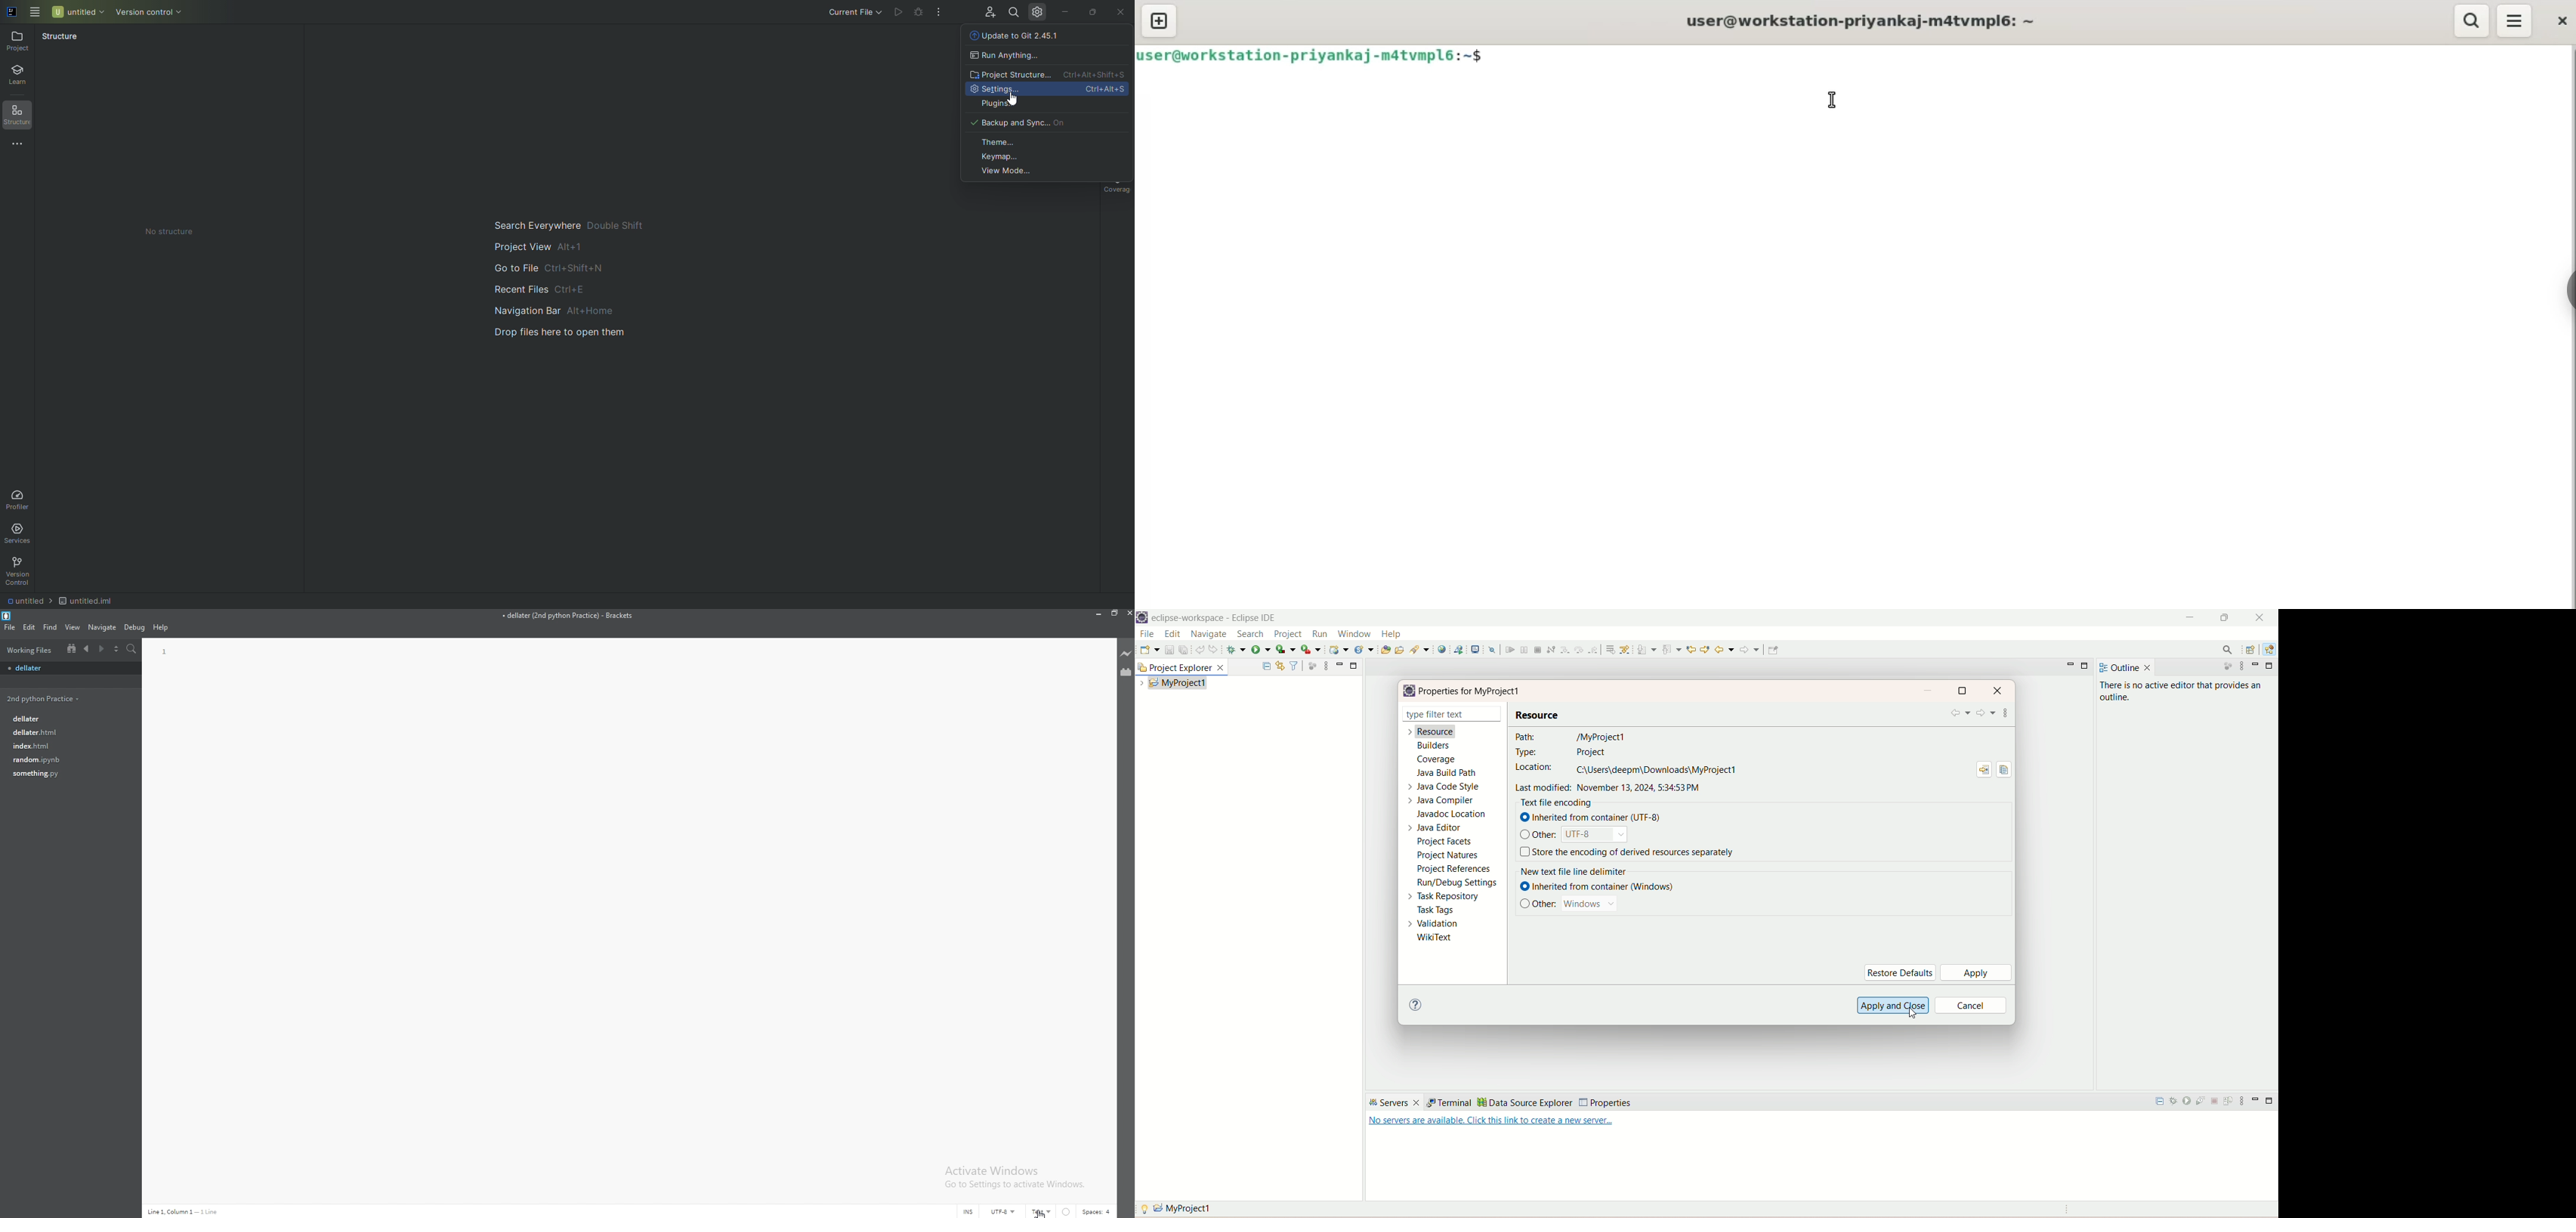  What do you see at coordinates (37, 11) in the screenshot?
I see `Main Menu` at bounding box center [37, 11].